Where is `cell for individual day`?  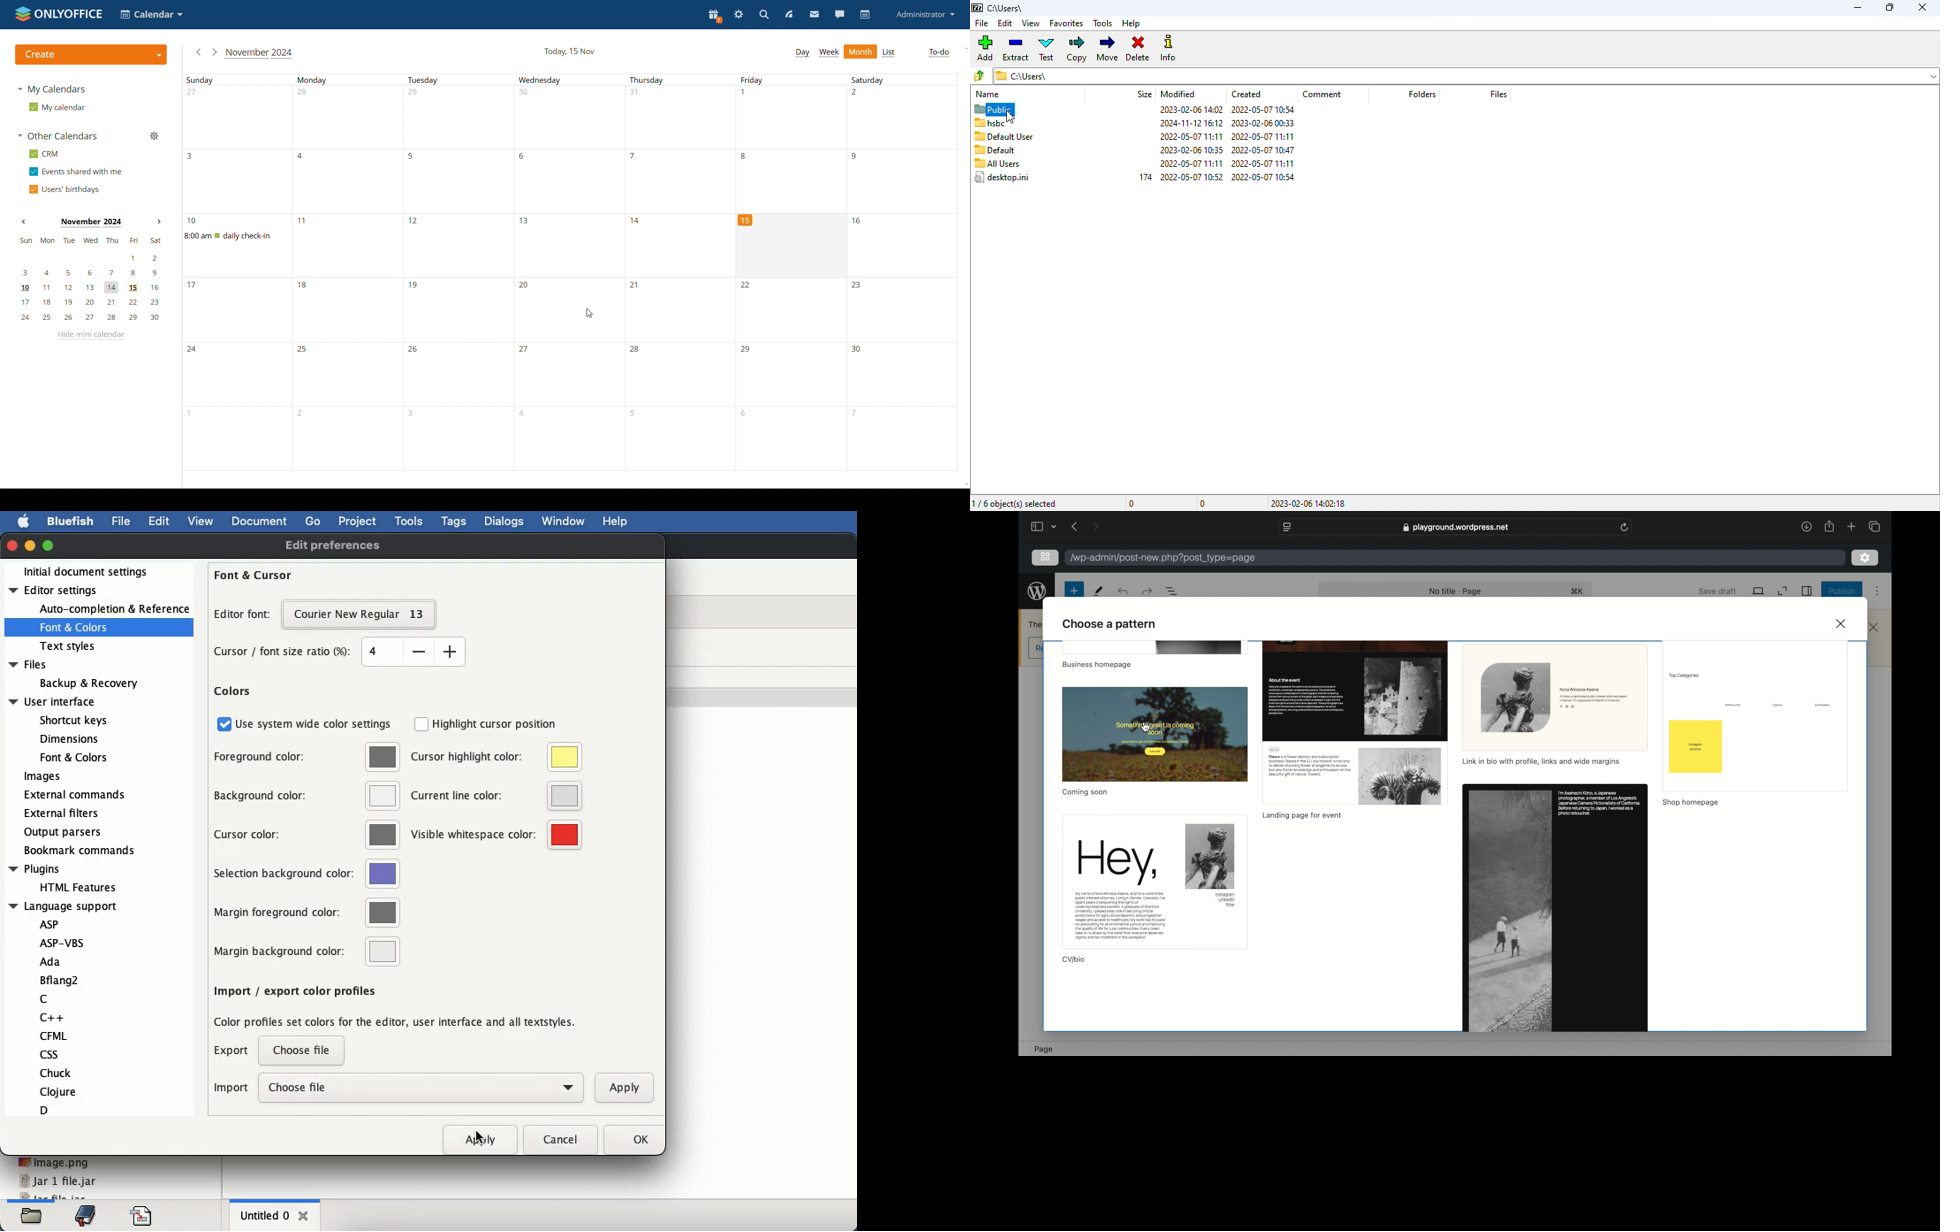 cell for individual day is located at coordinates (459, 182).